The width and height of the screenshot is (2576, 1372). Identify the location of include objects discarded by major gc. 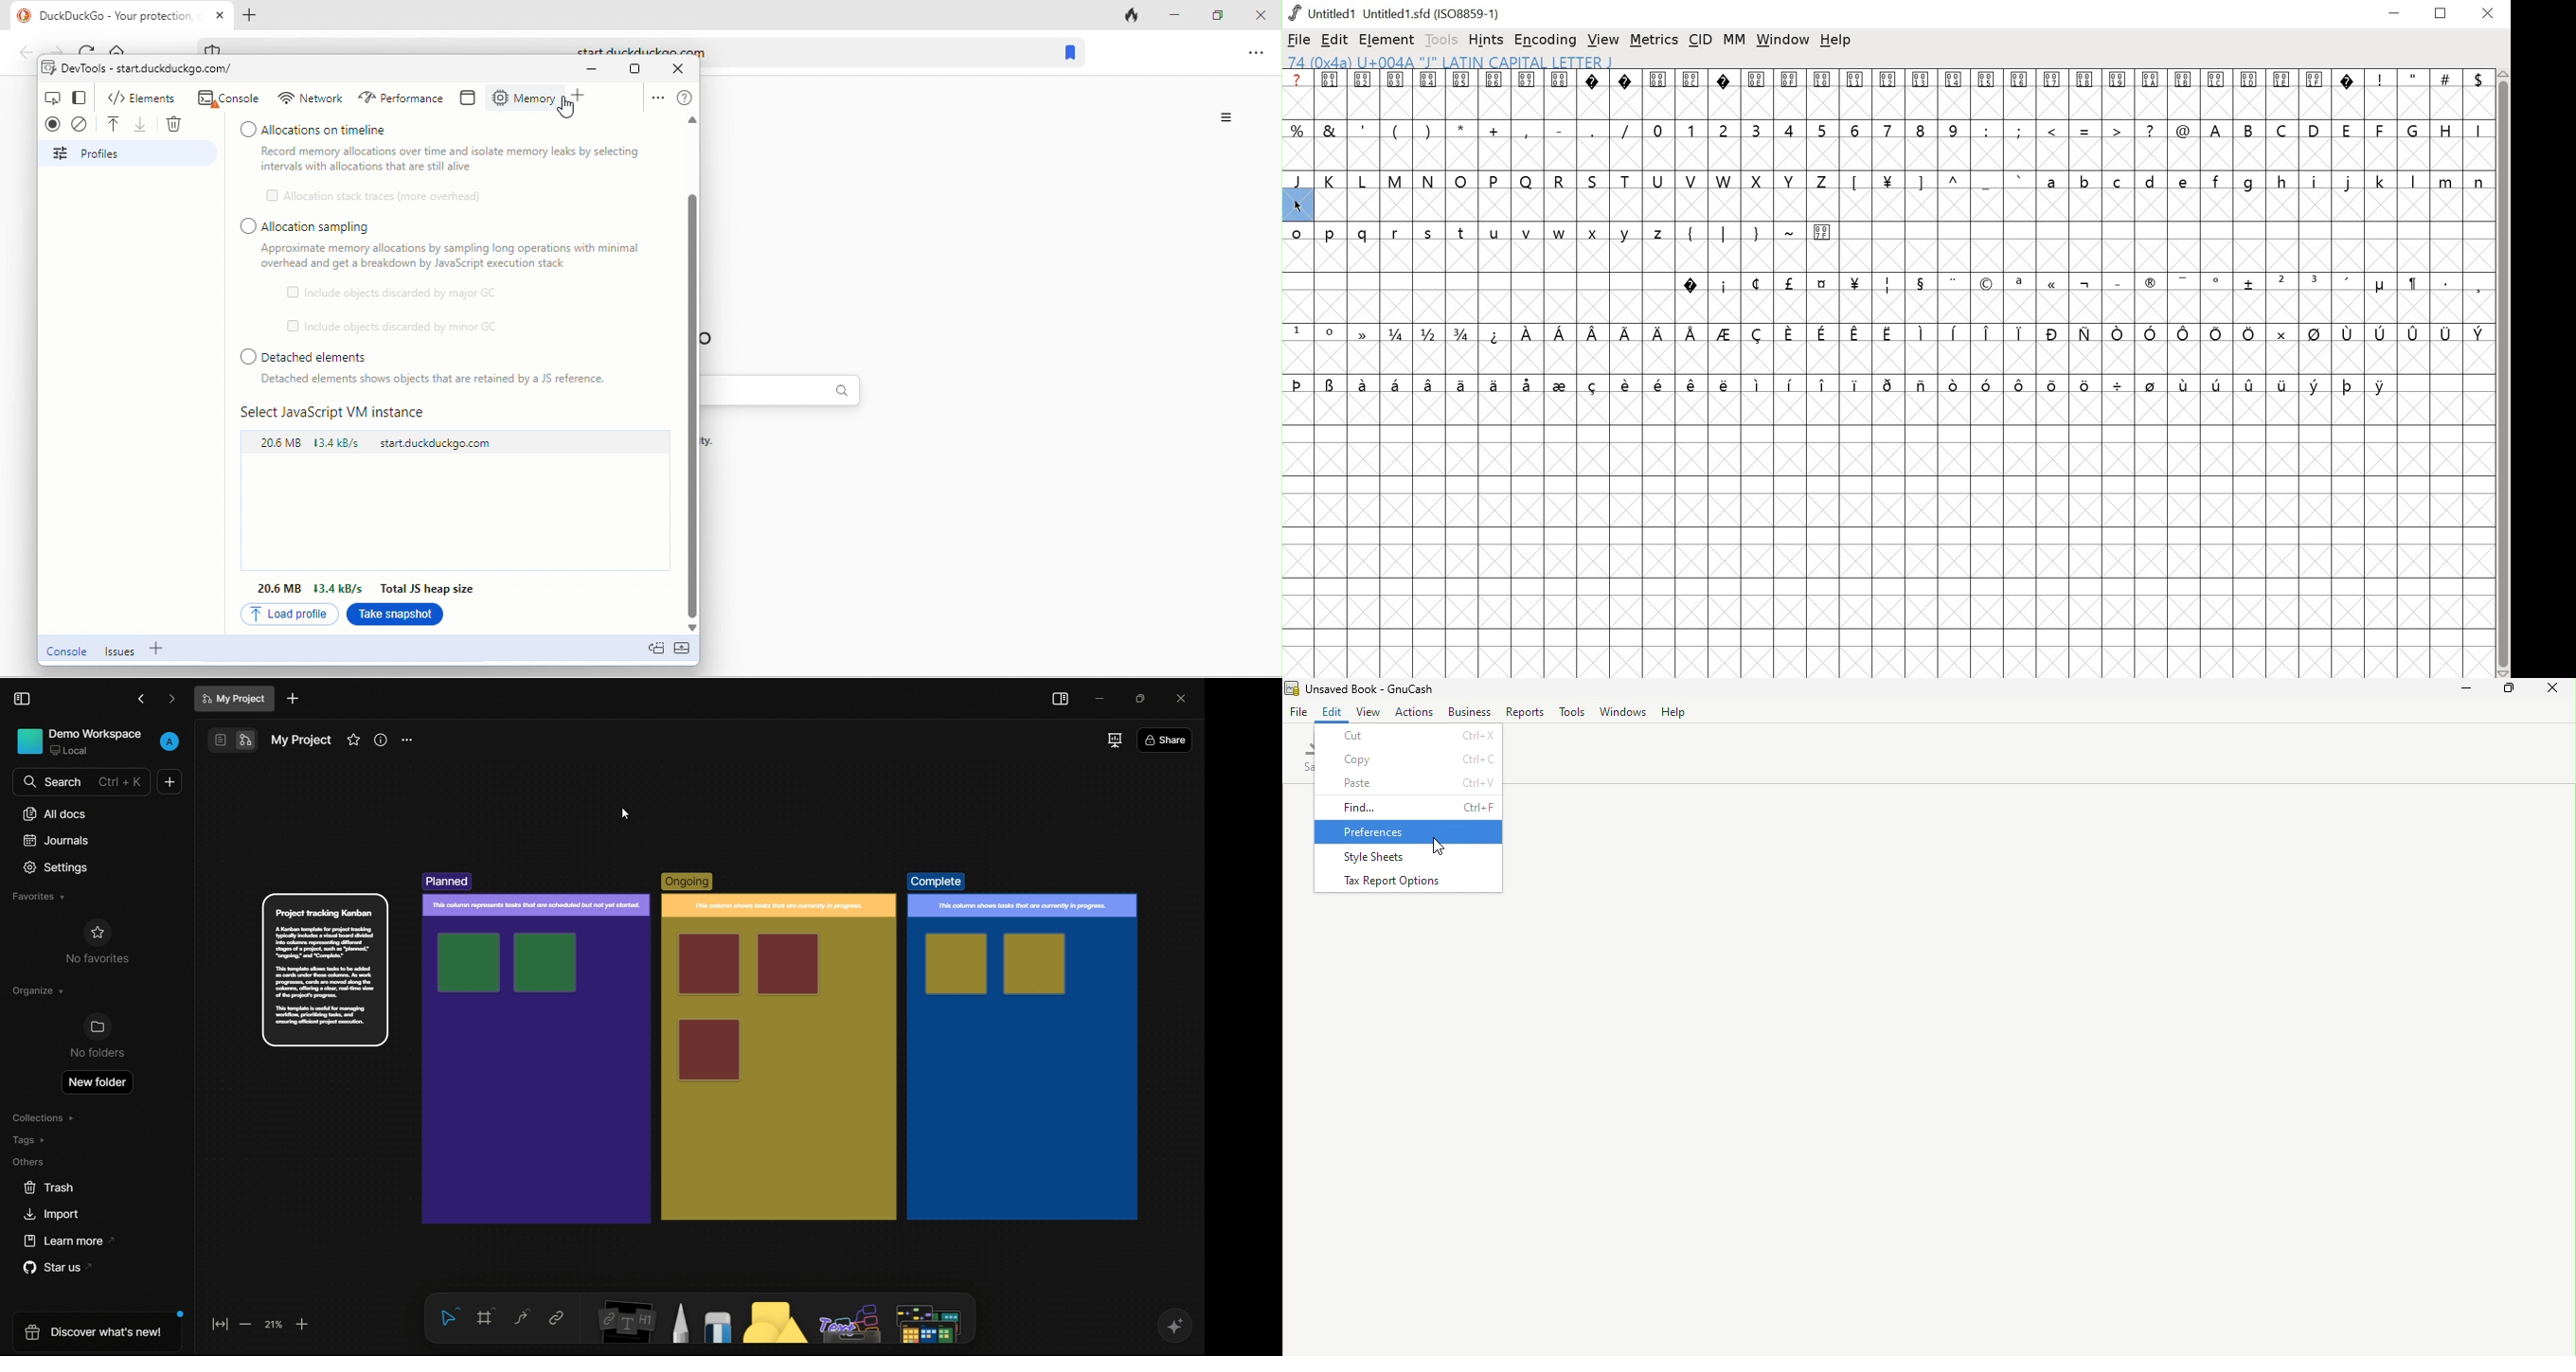
(400, 292).